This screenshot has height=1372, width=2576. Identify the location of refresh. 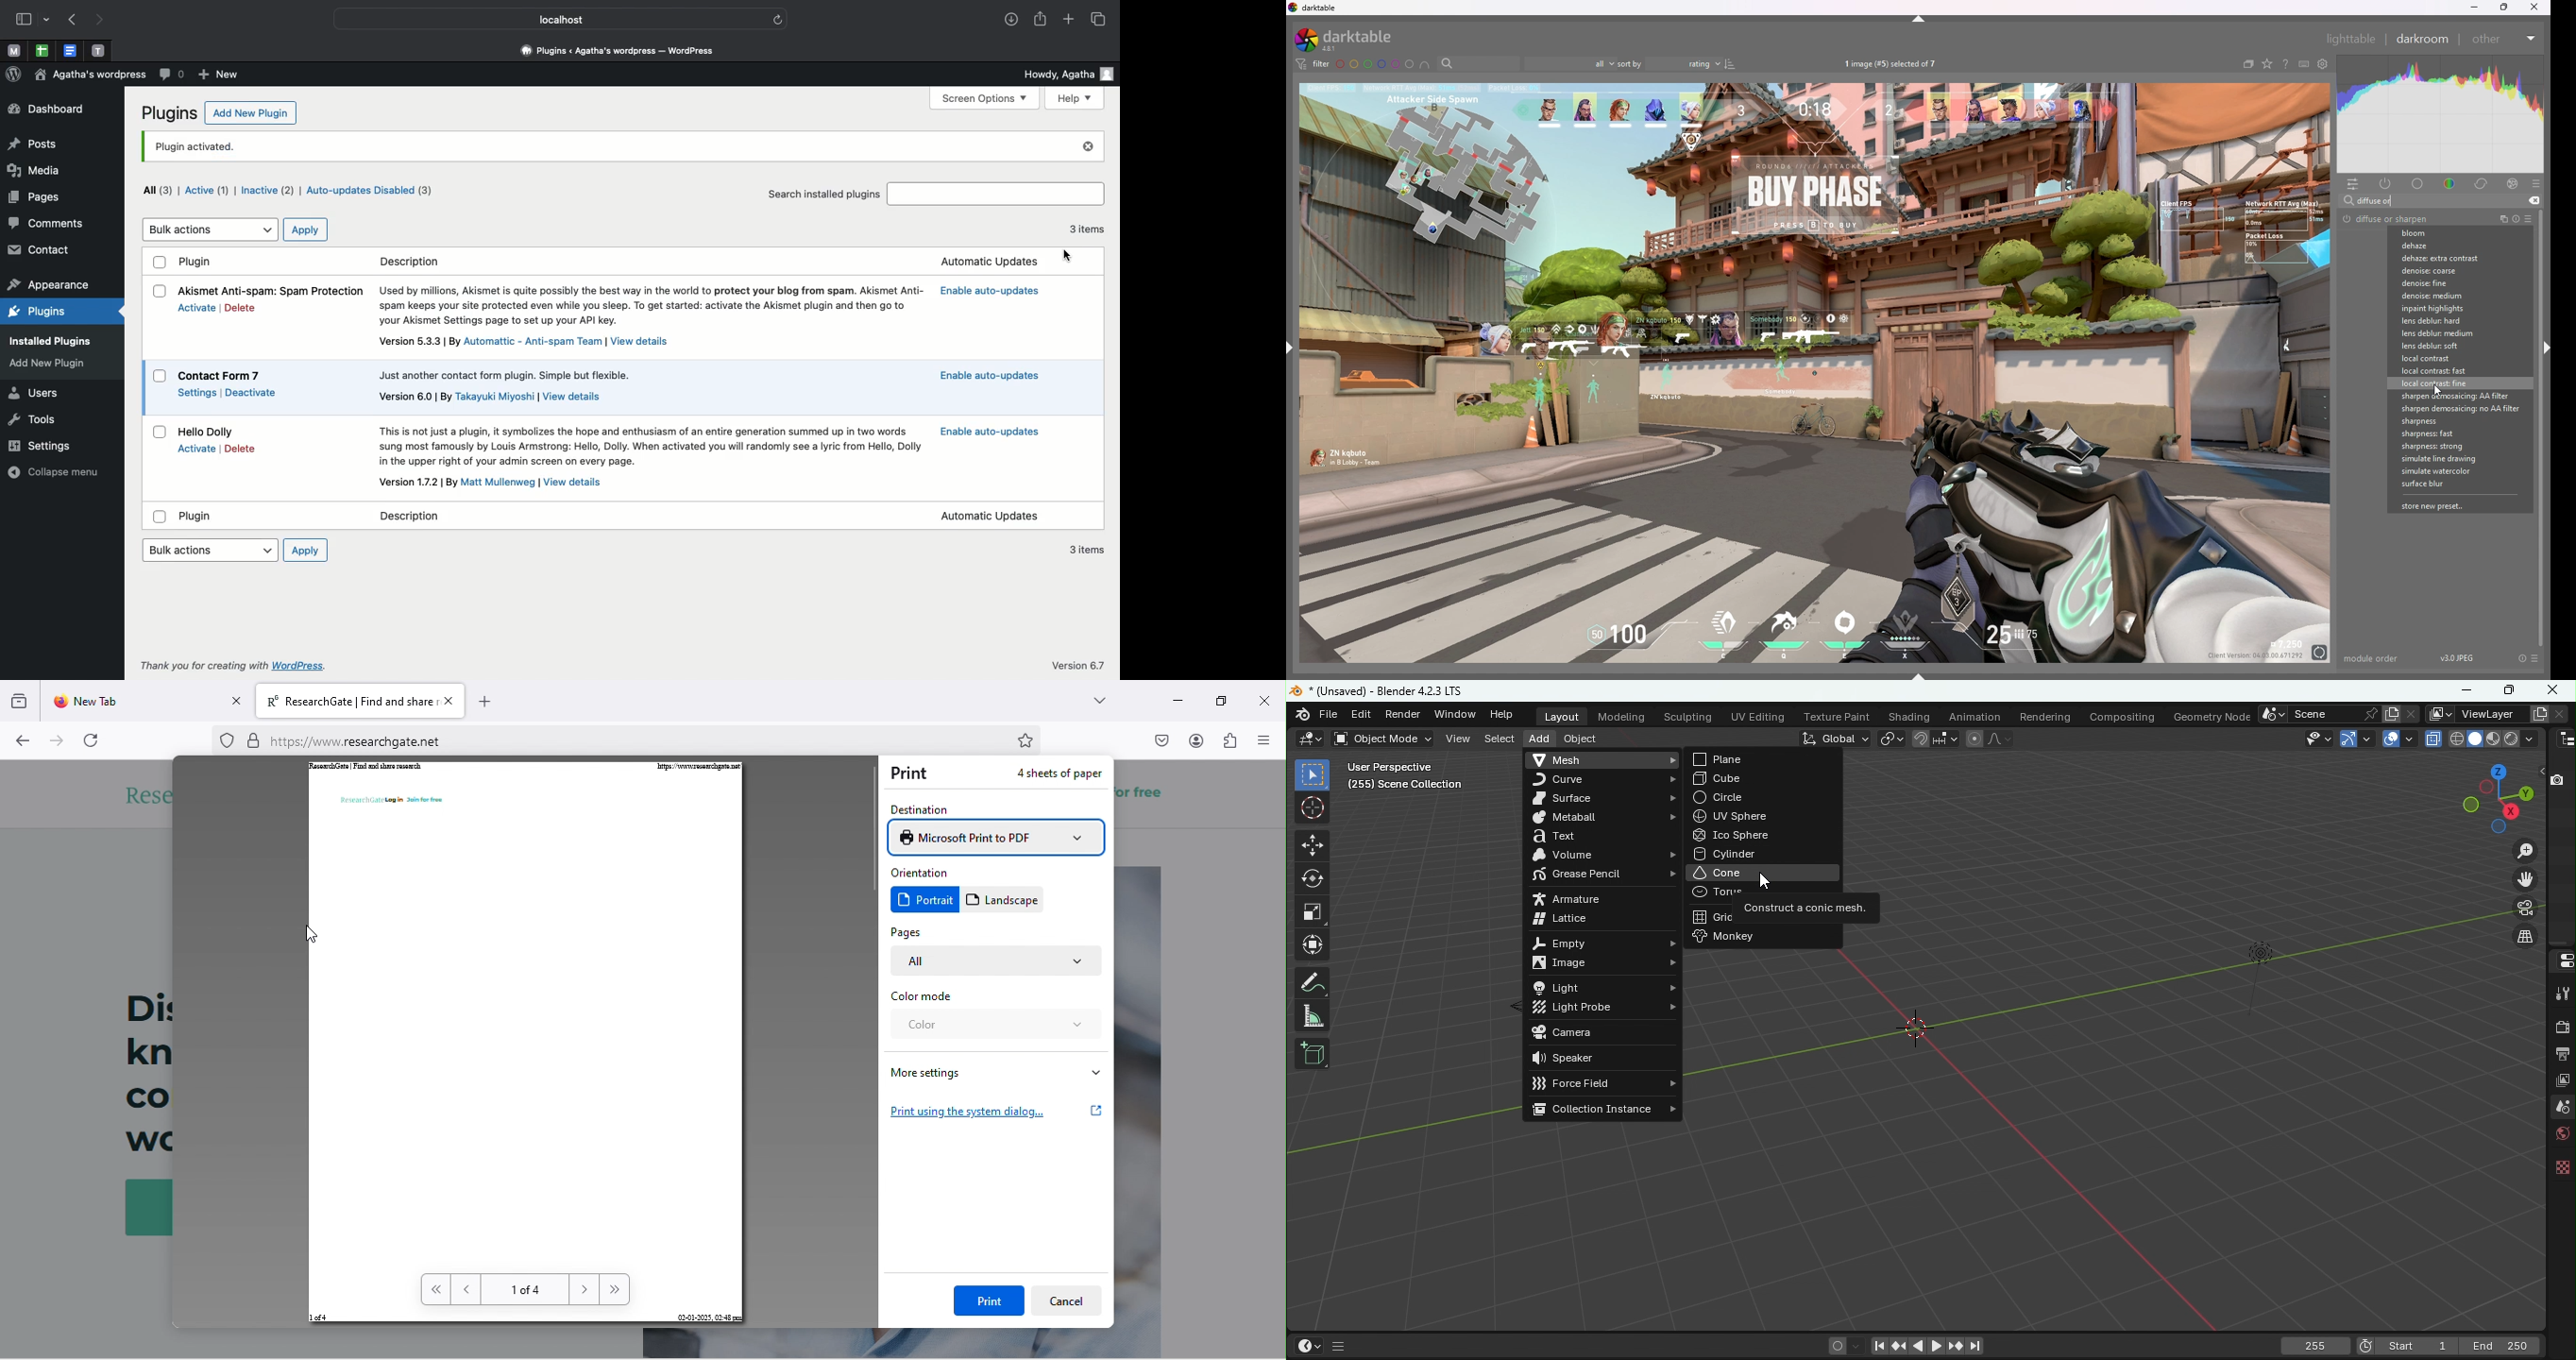
(778, 19).